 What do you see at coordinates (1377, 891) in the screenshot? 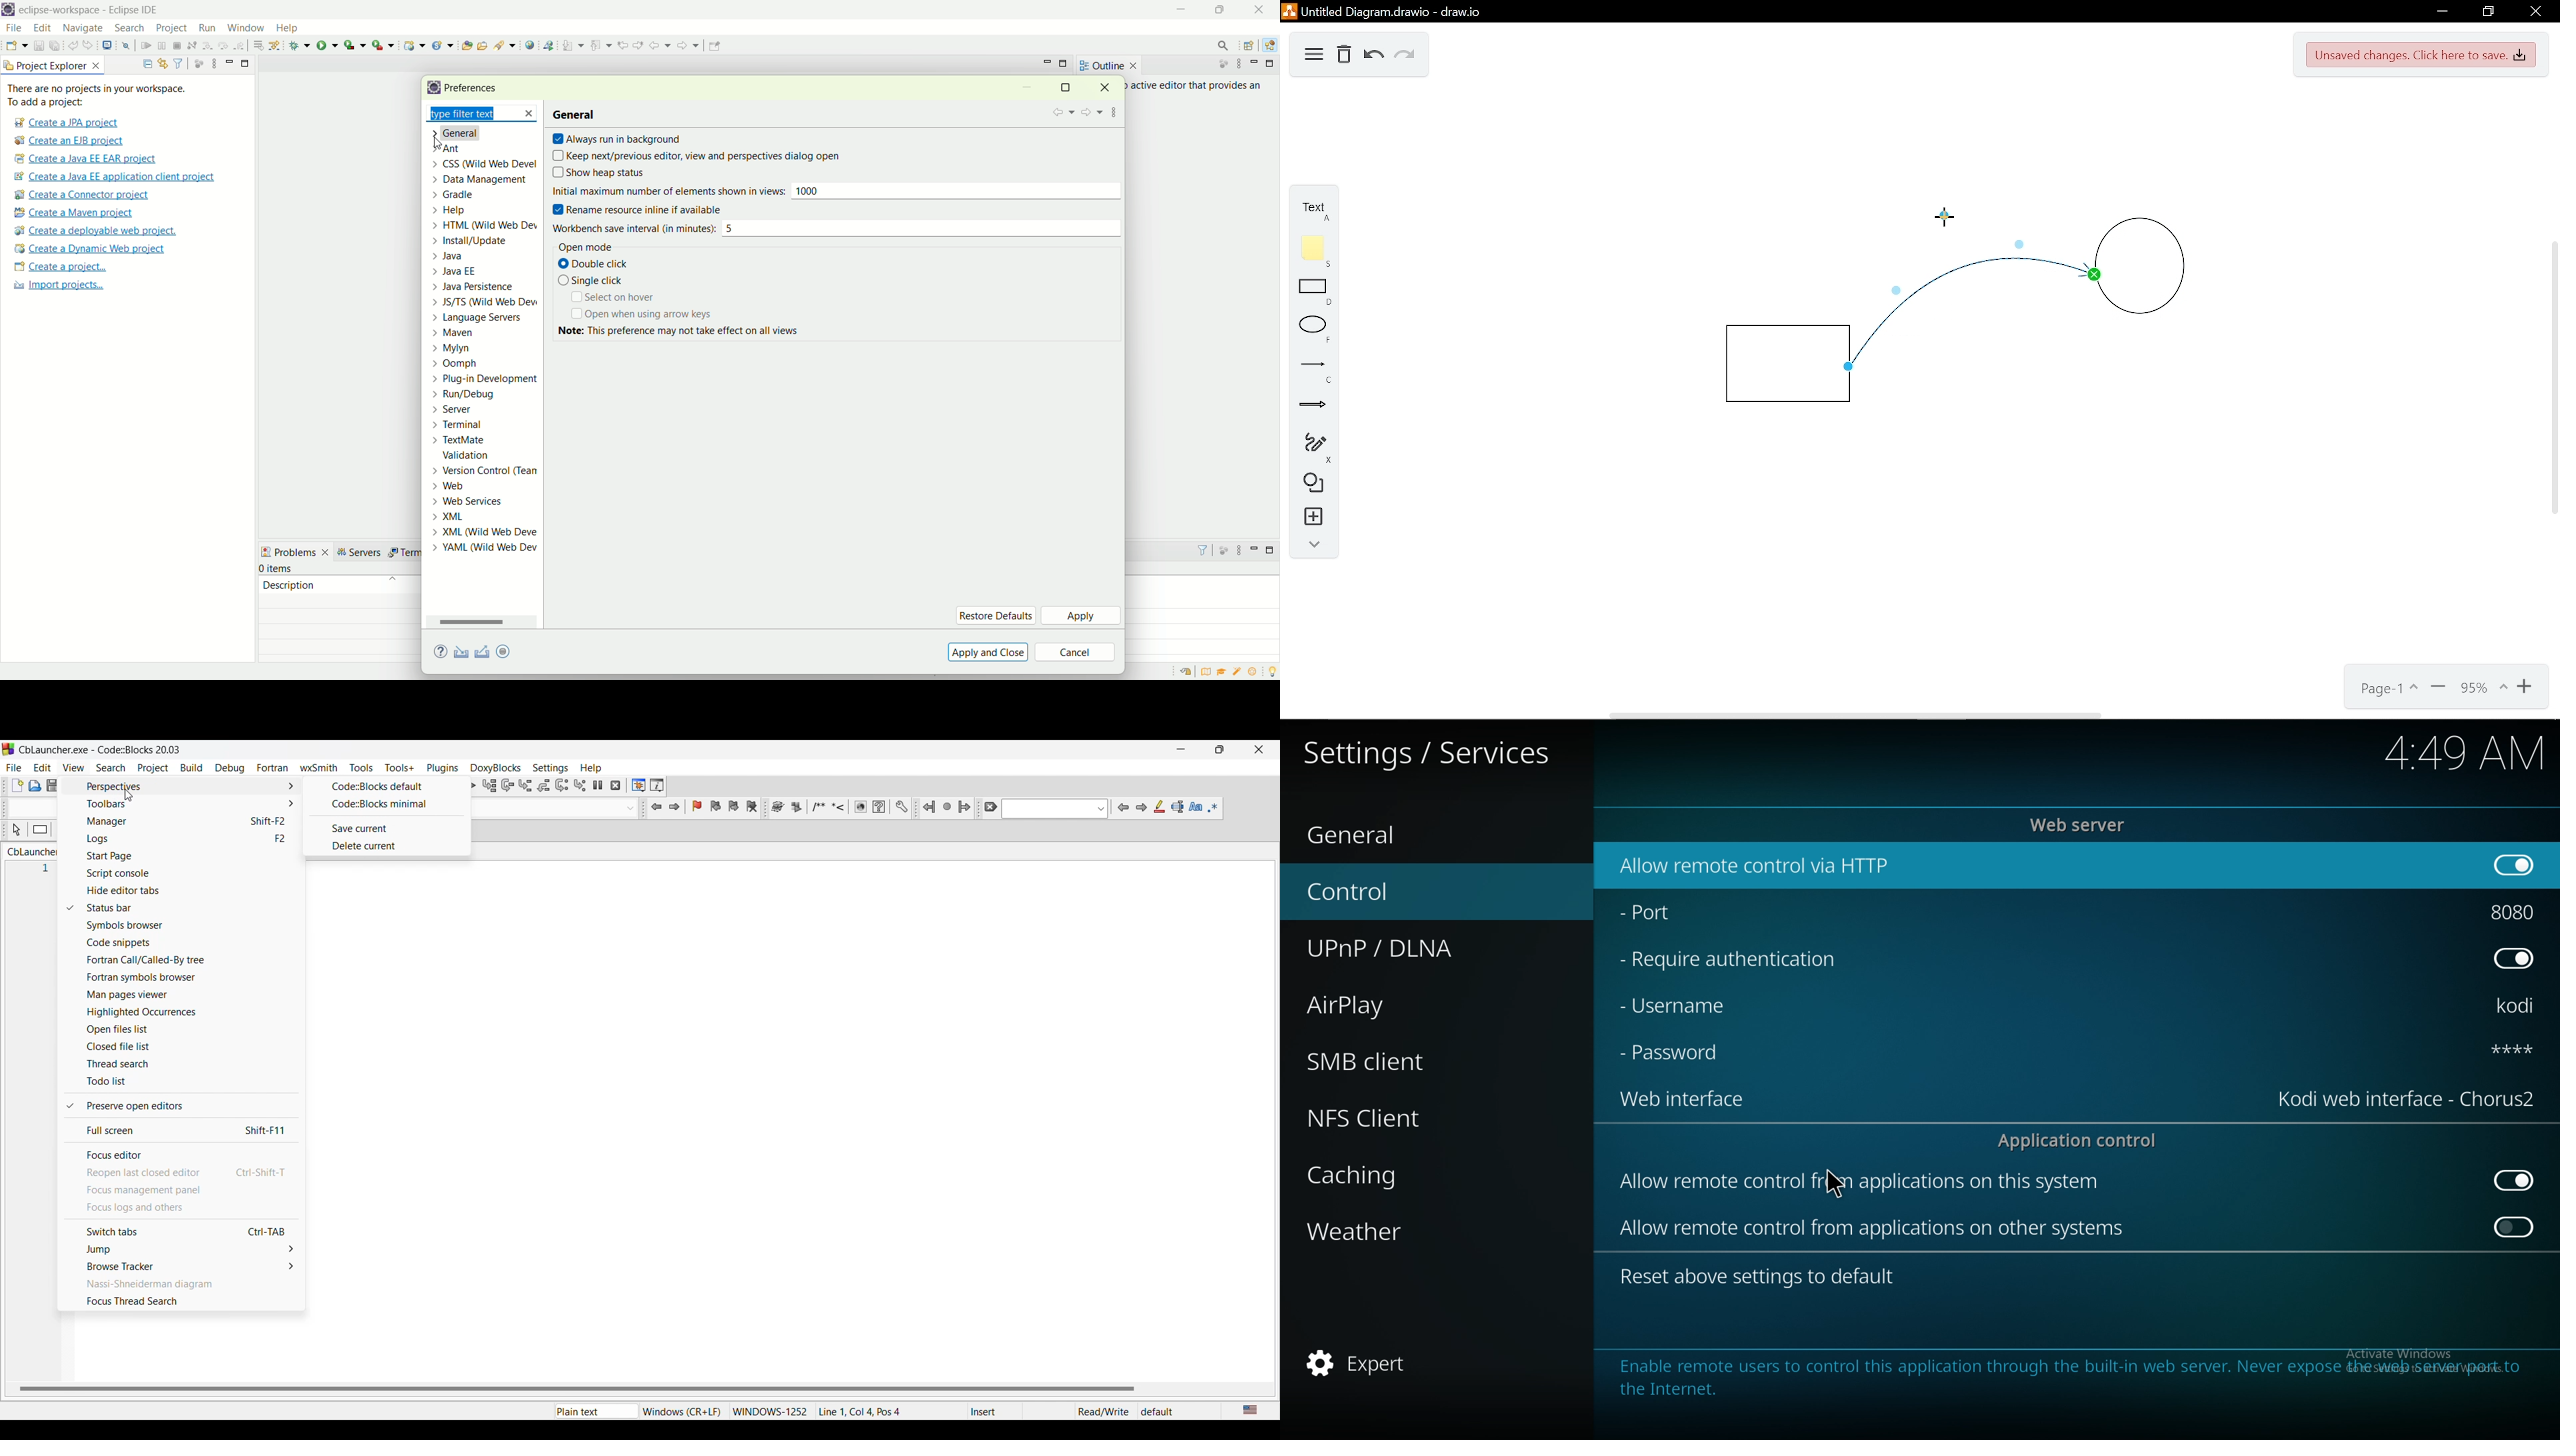
I see `control` at bounding box center [1377, 891].